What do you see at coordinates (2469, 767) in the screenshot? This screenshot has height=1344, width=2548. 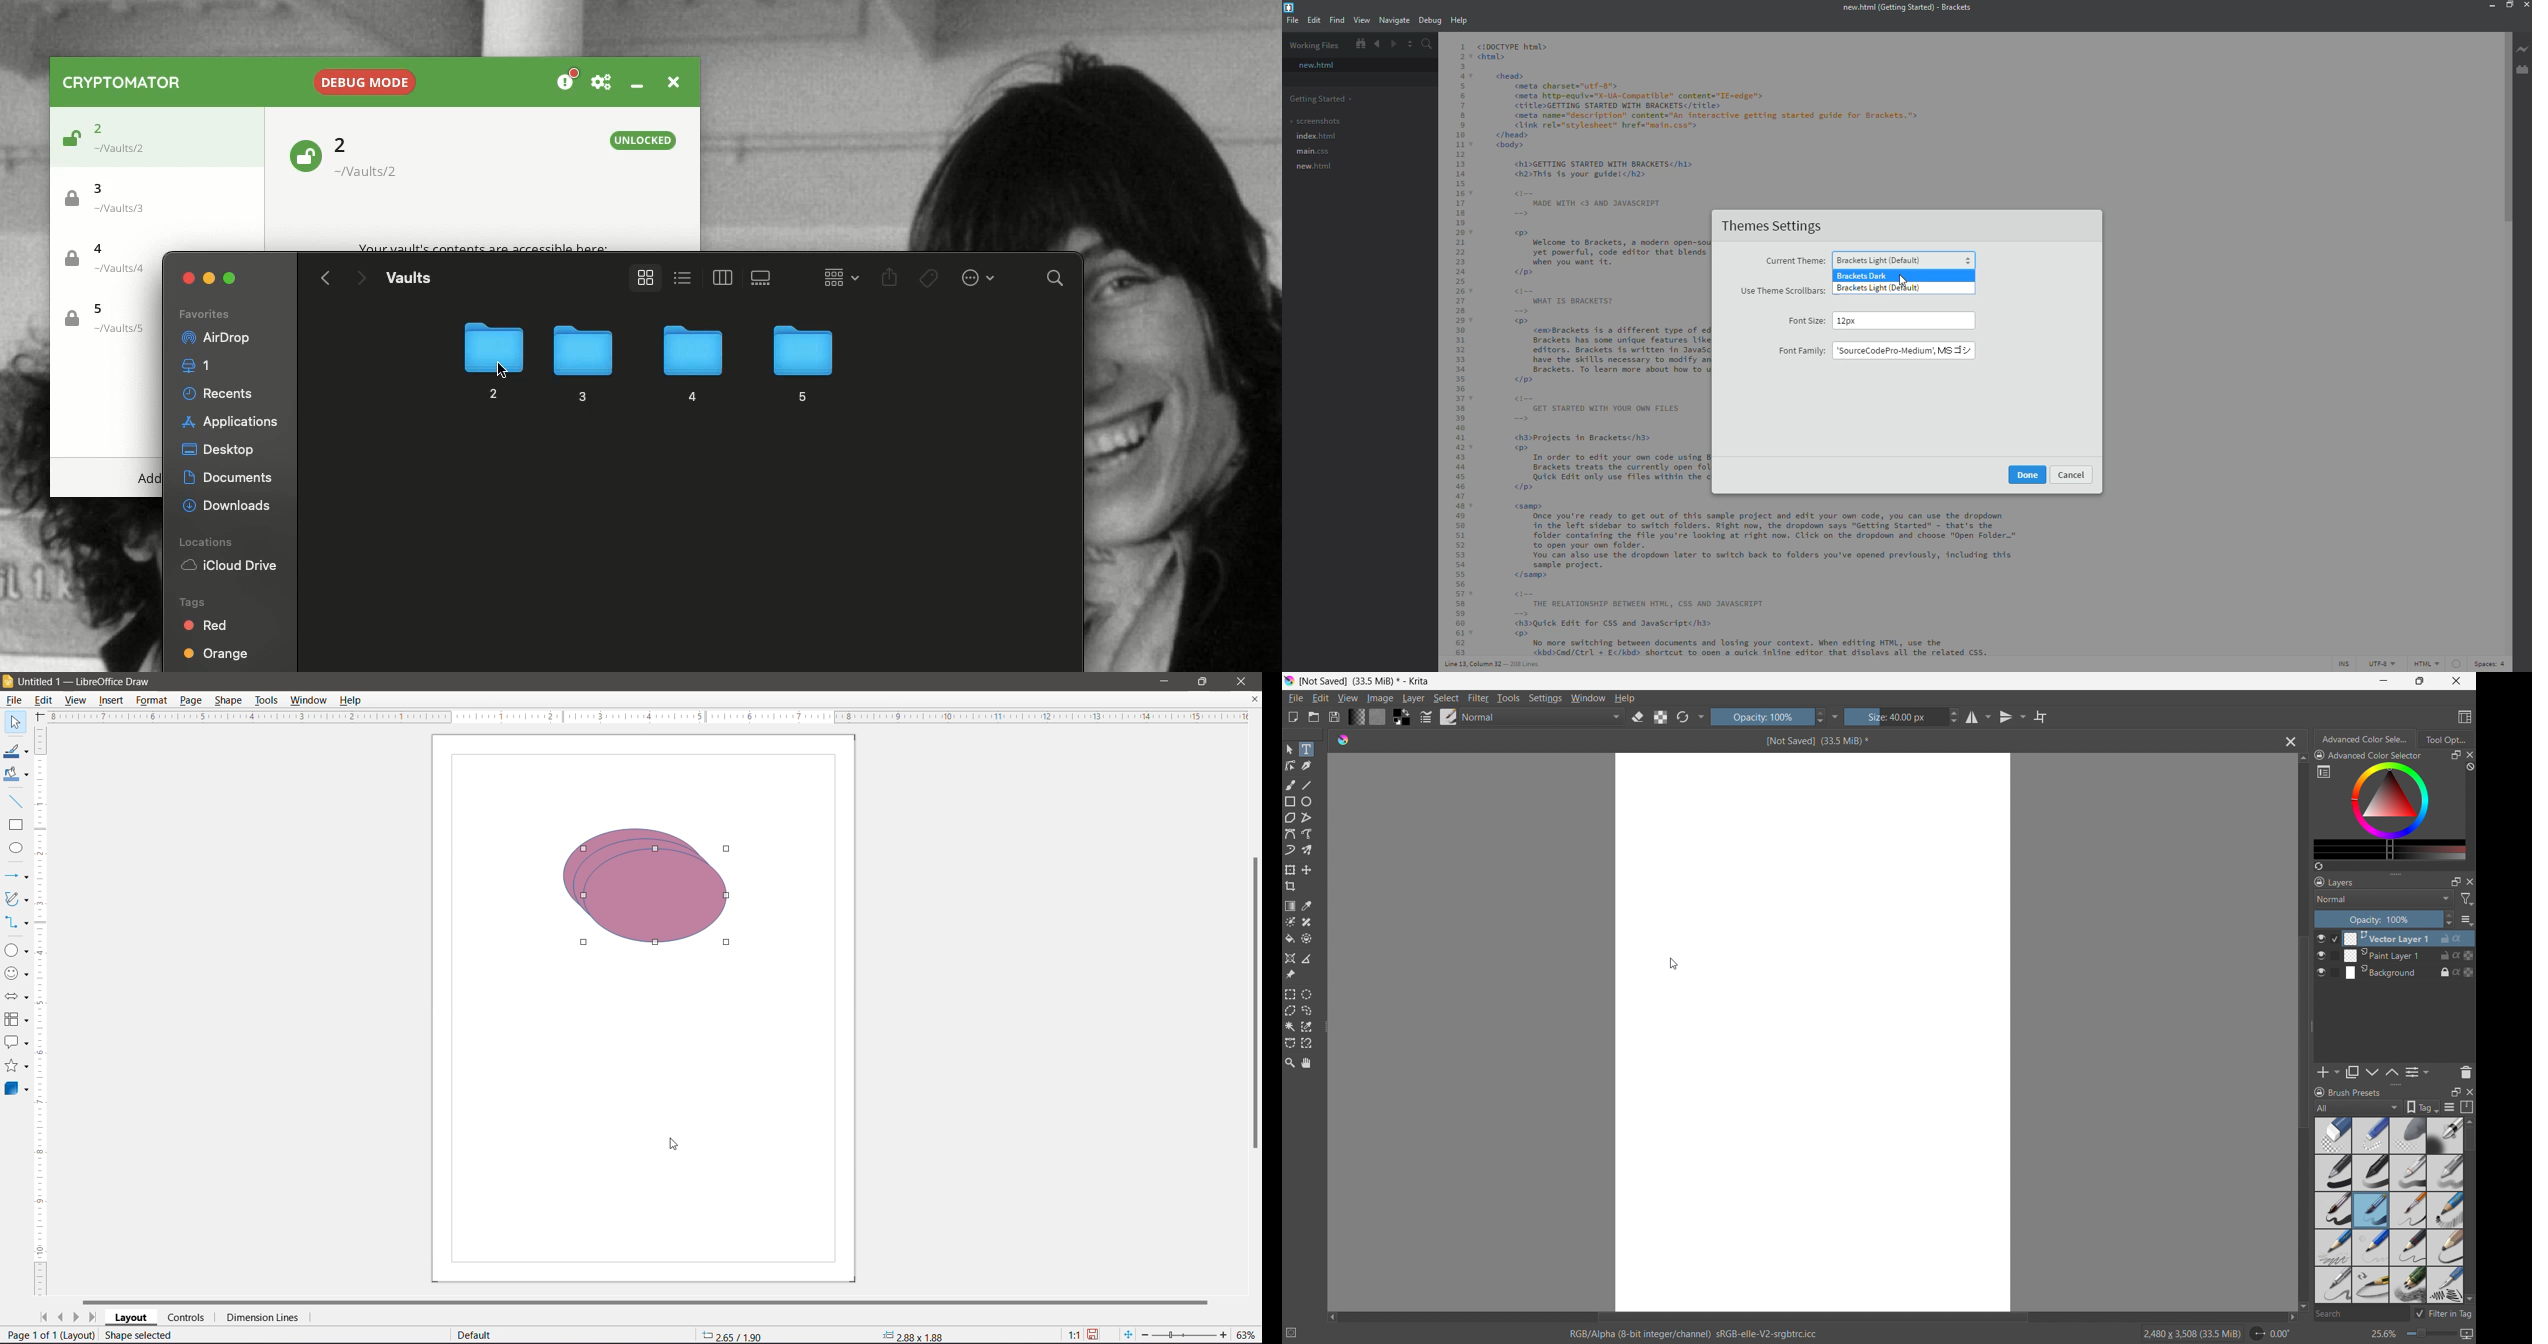 I see `clear all color history` at bounding box center [2469, 767].